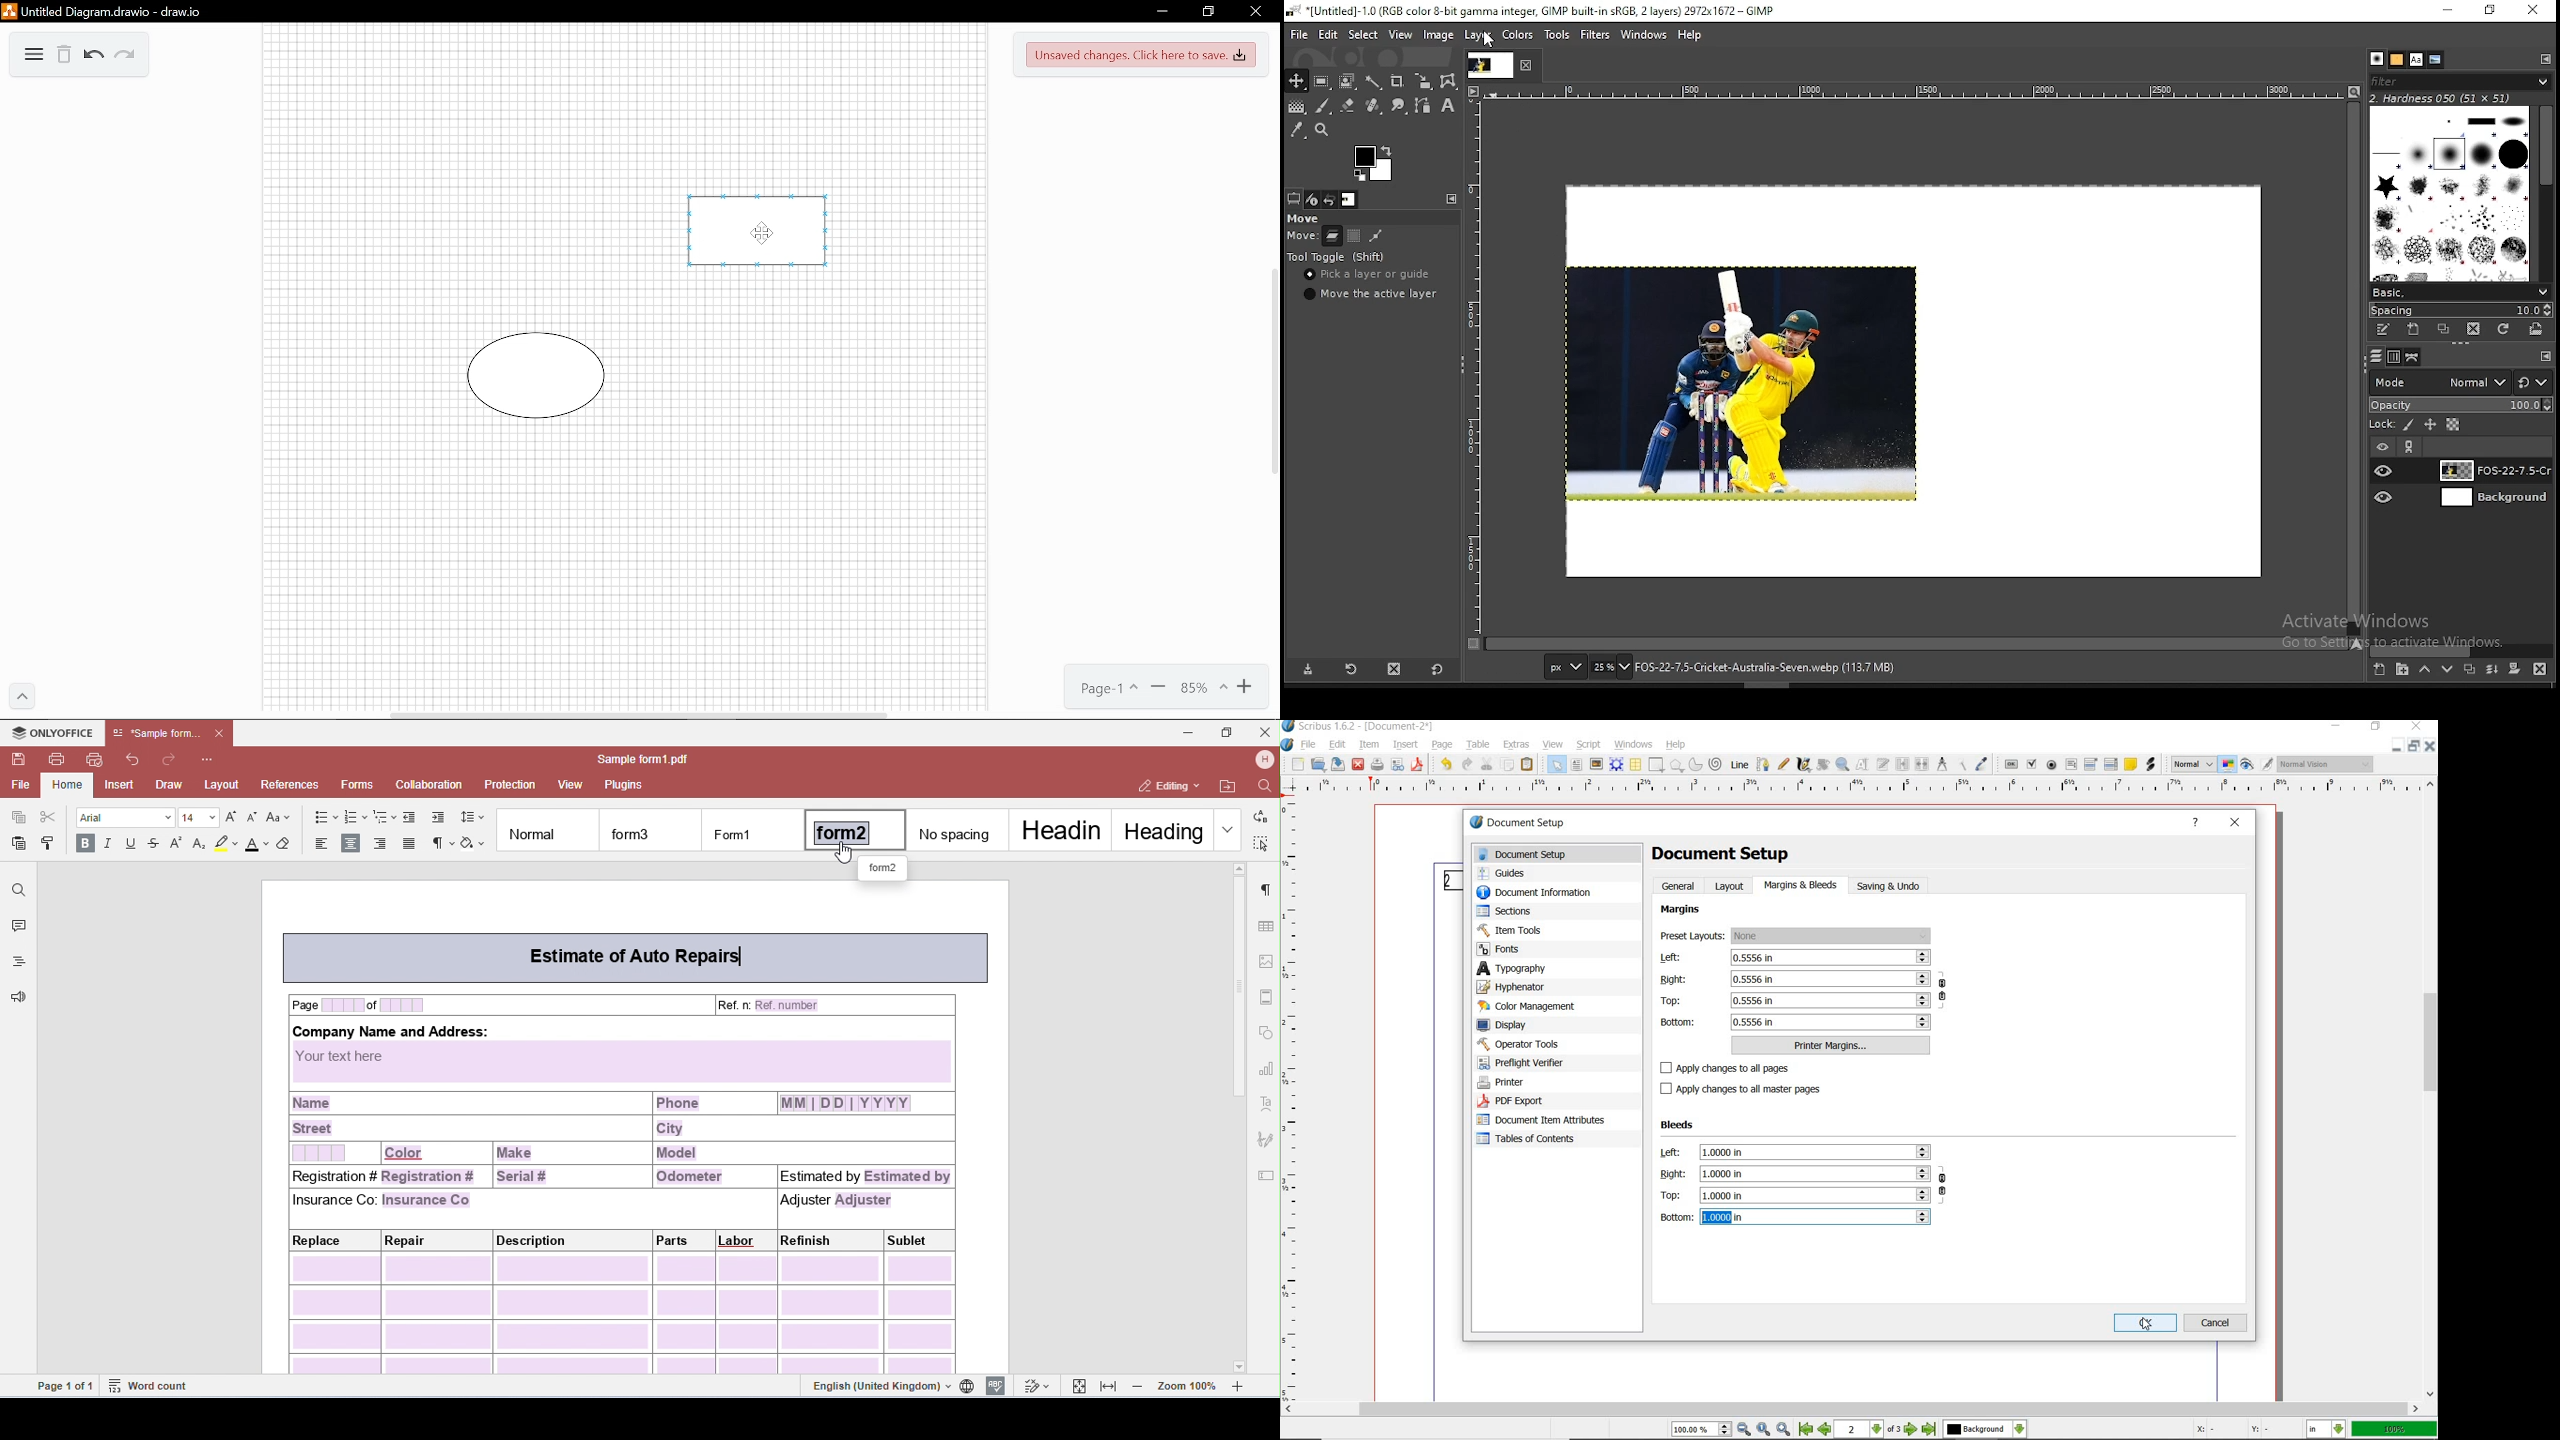 This screenshot has height=1456, width=2576. Describe the element at coordinates (1794, 958) in the screenshot. I see `left` at that location.